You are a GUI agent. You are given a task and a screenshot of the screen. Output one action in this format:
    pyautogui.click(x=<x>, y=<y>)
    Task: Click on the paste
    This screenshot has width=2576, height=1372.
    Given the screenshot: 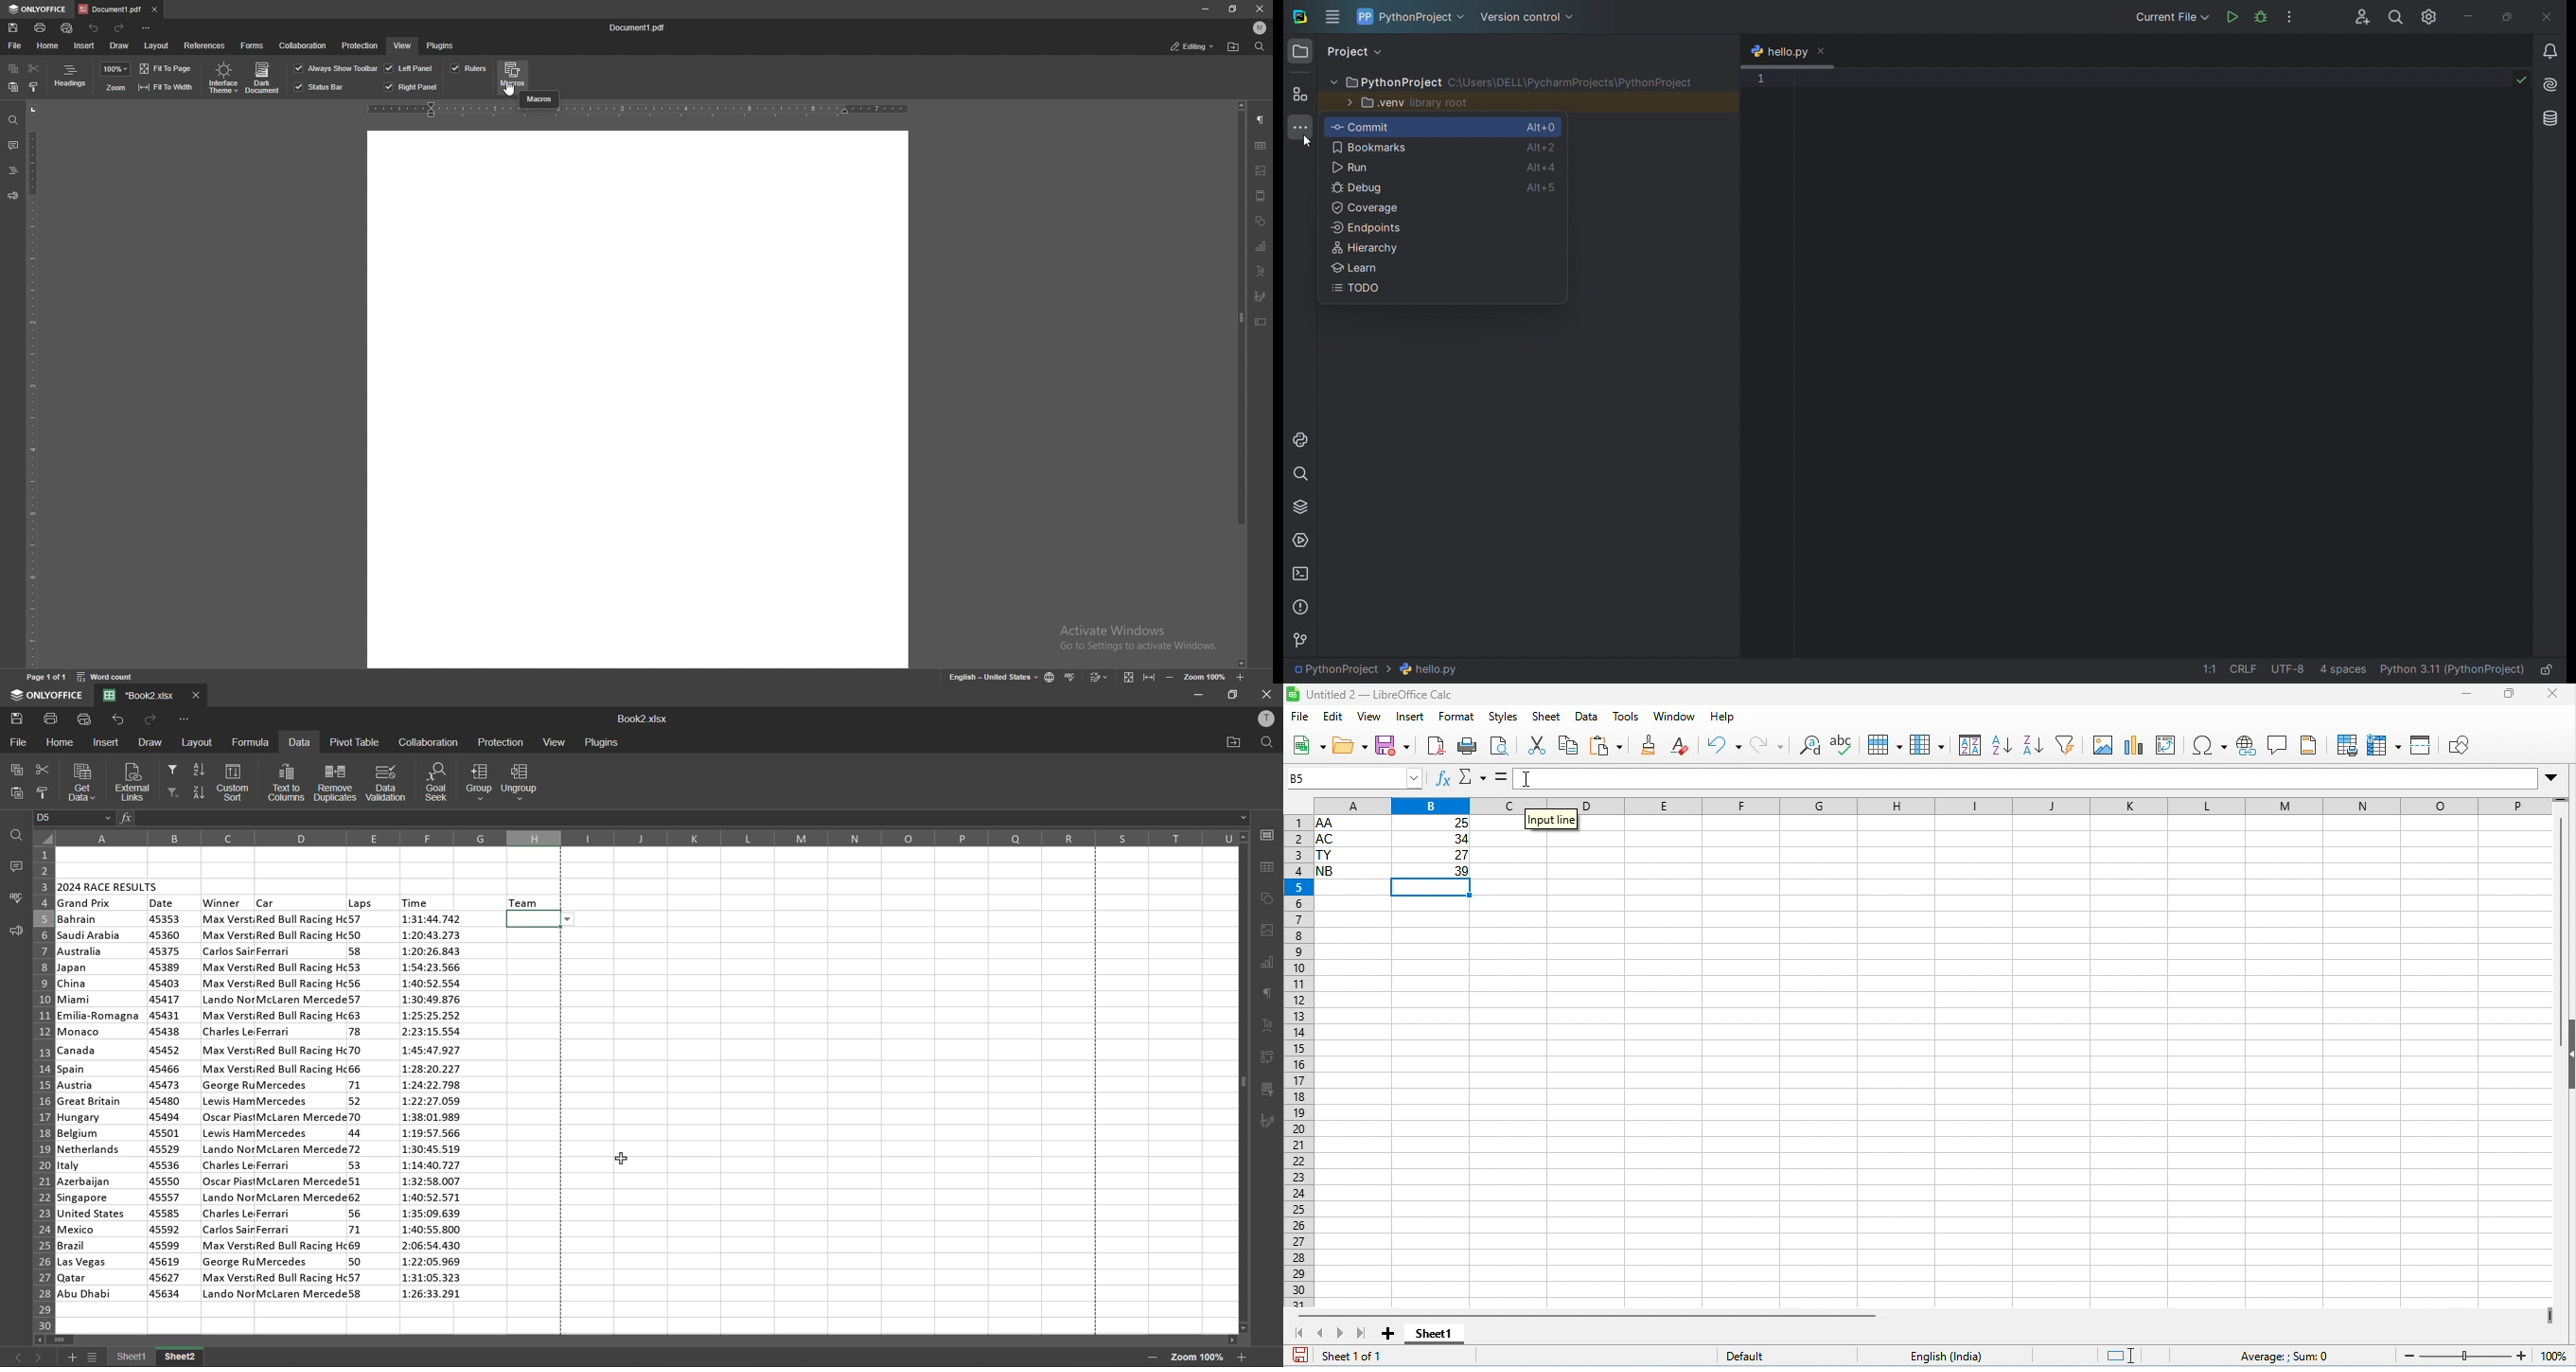 What is the action you would take?
    pyautogui.click(x=1607, y=745)
    